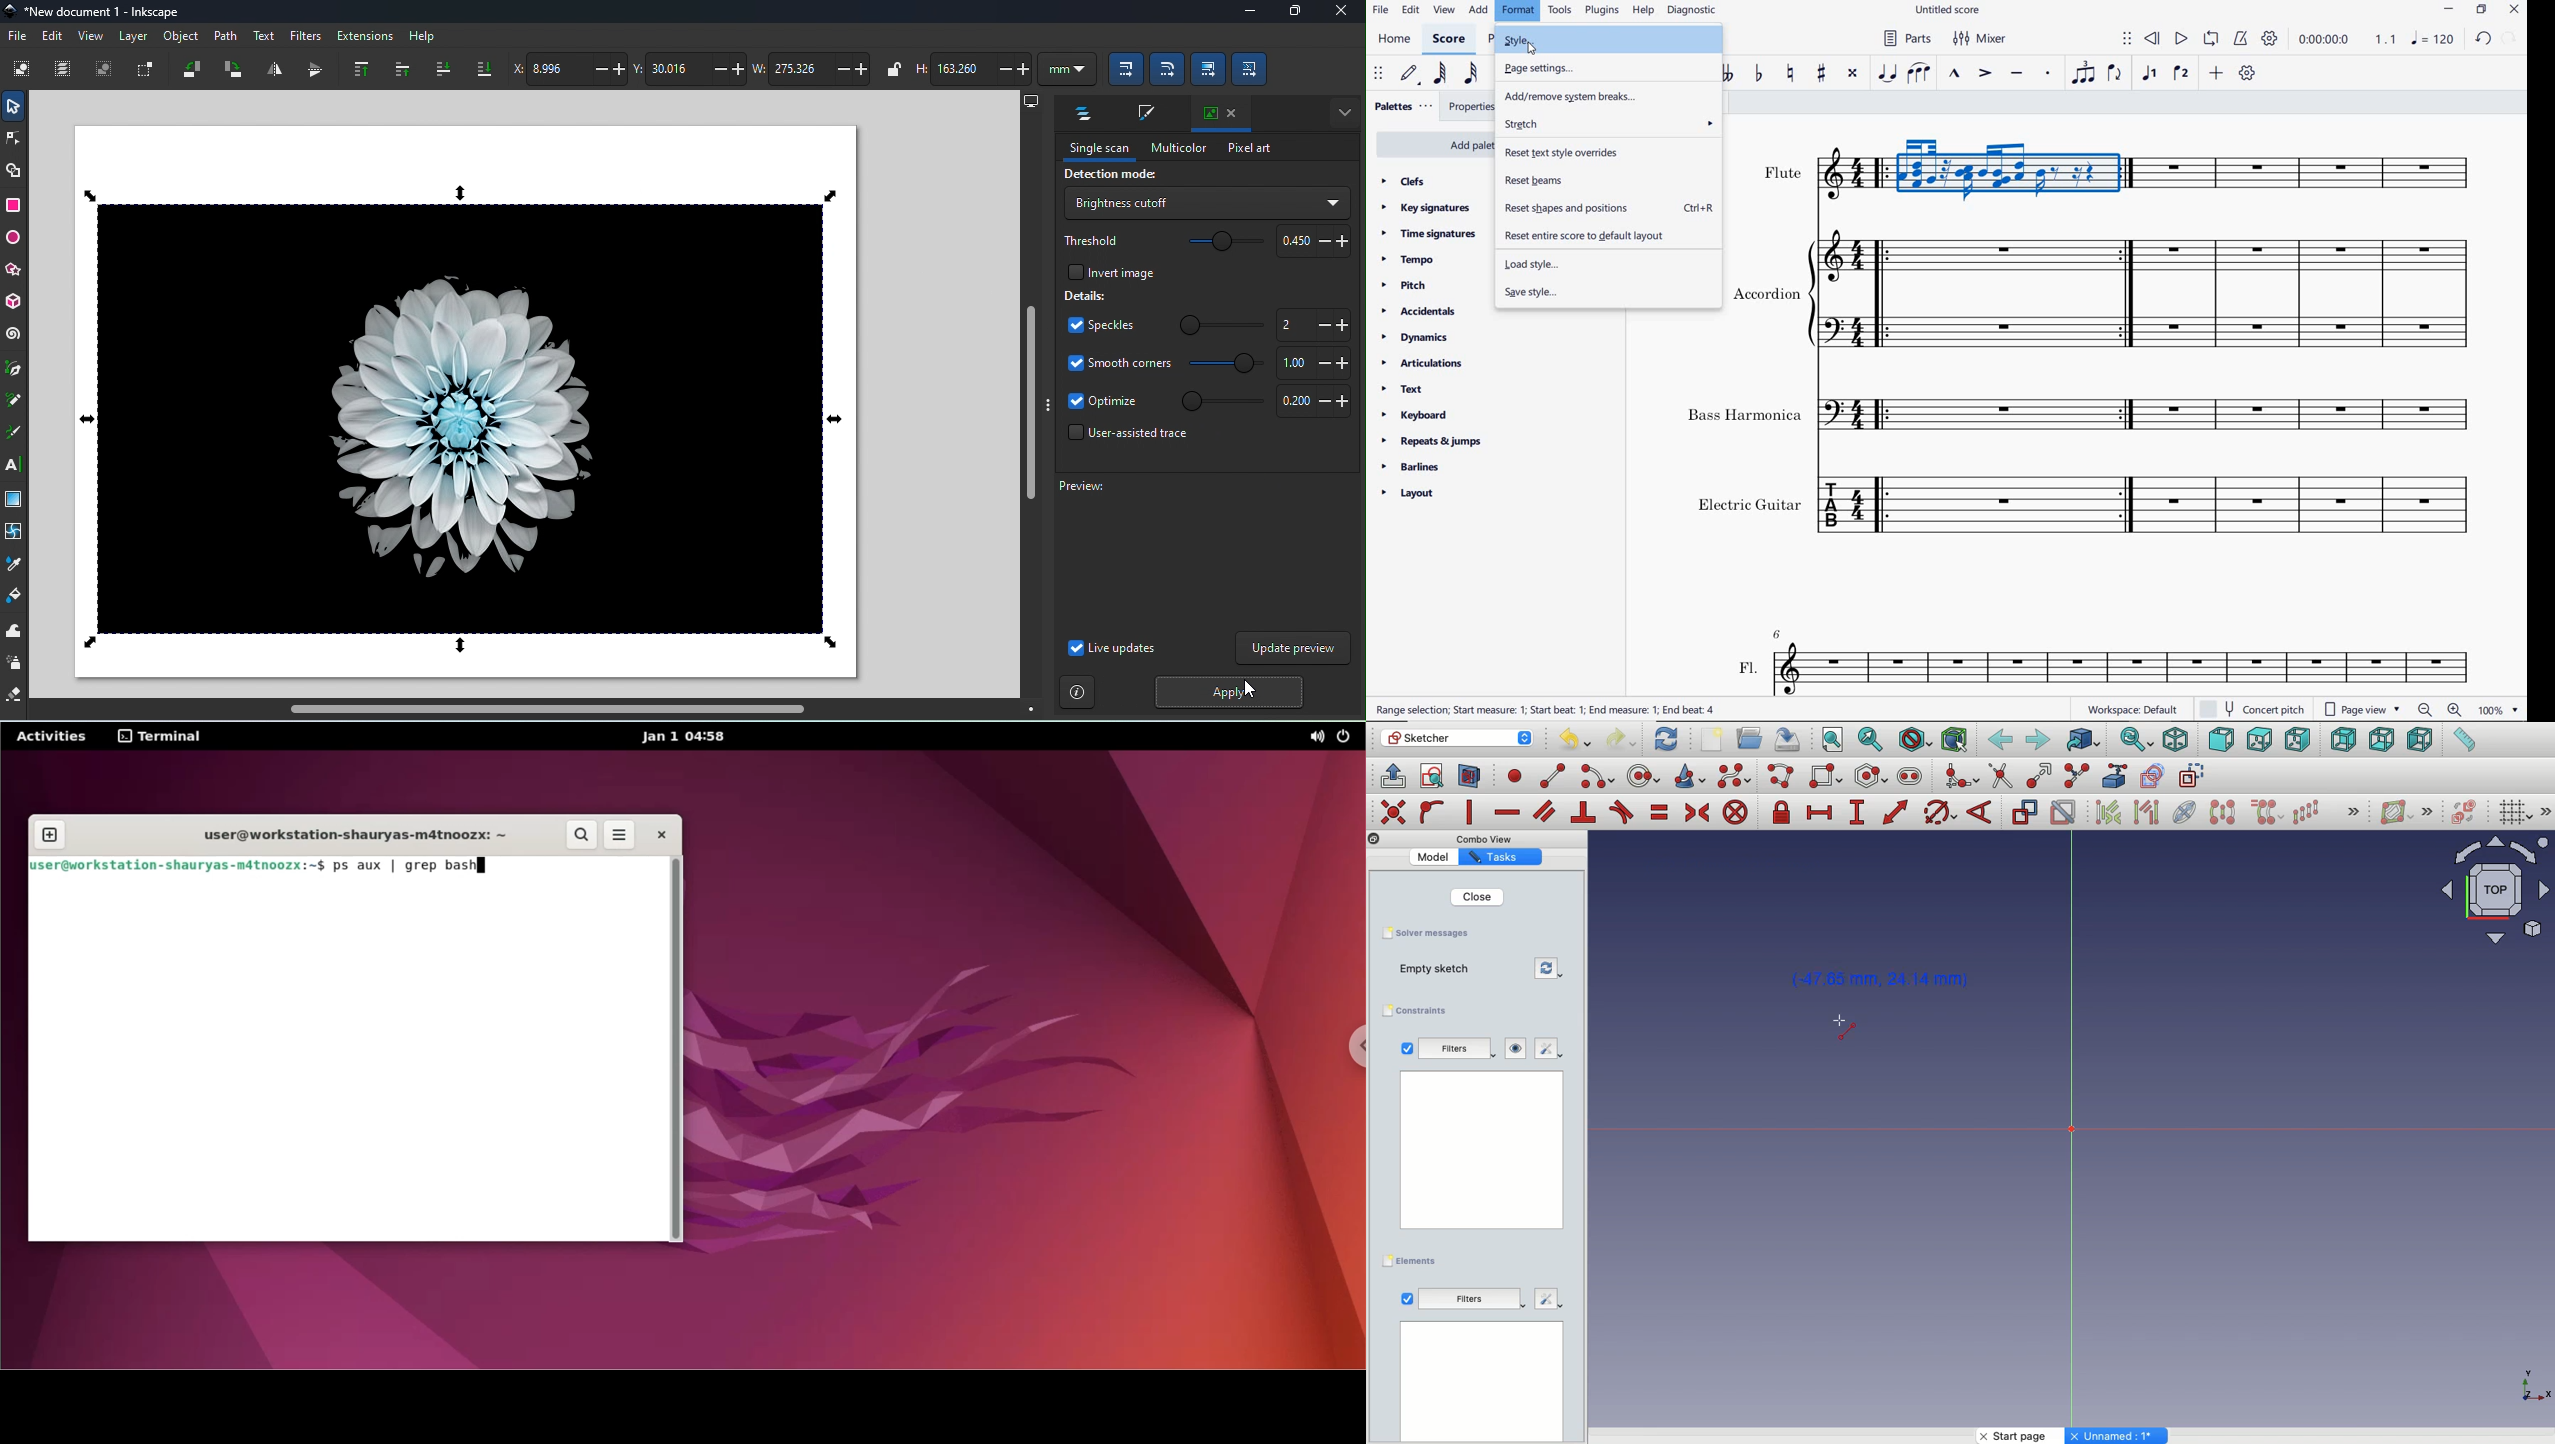 The height and width of the screenshot is (1456, 2576). Describe the element at coordinates (1432, 814) in the screenshot. I see `Constrain point on to object` at that location.